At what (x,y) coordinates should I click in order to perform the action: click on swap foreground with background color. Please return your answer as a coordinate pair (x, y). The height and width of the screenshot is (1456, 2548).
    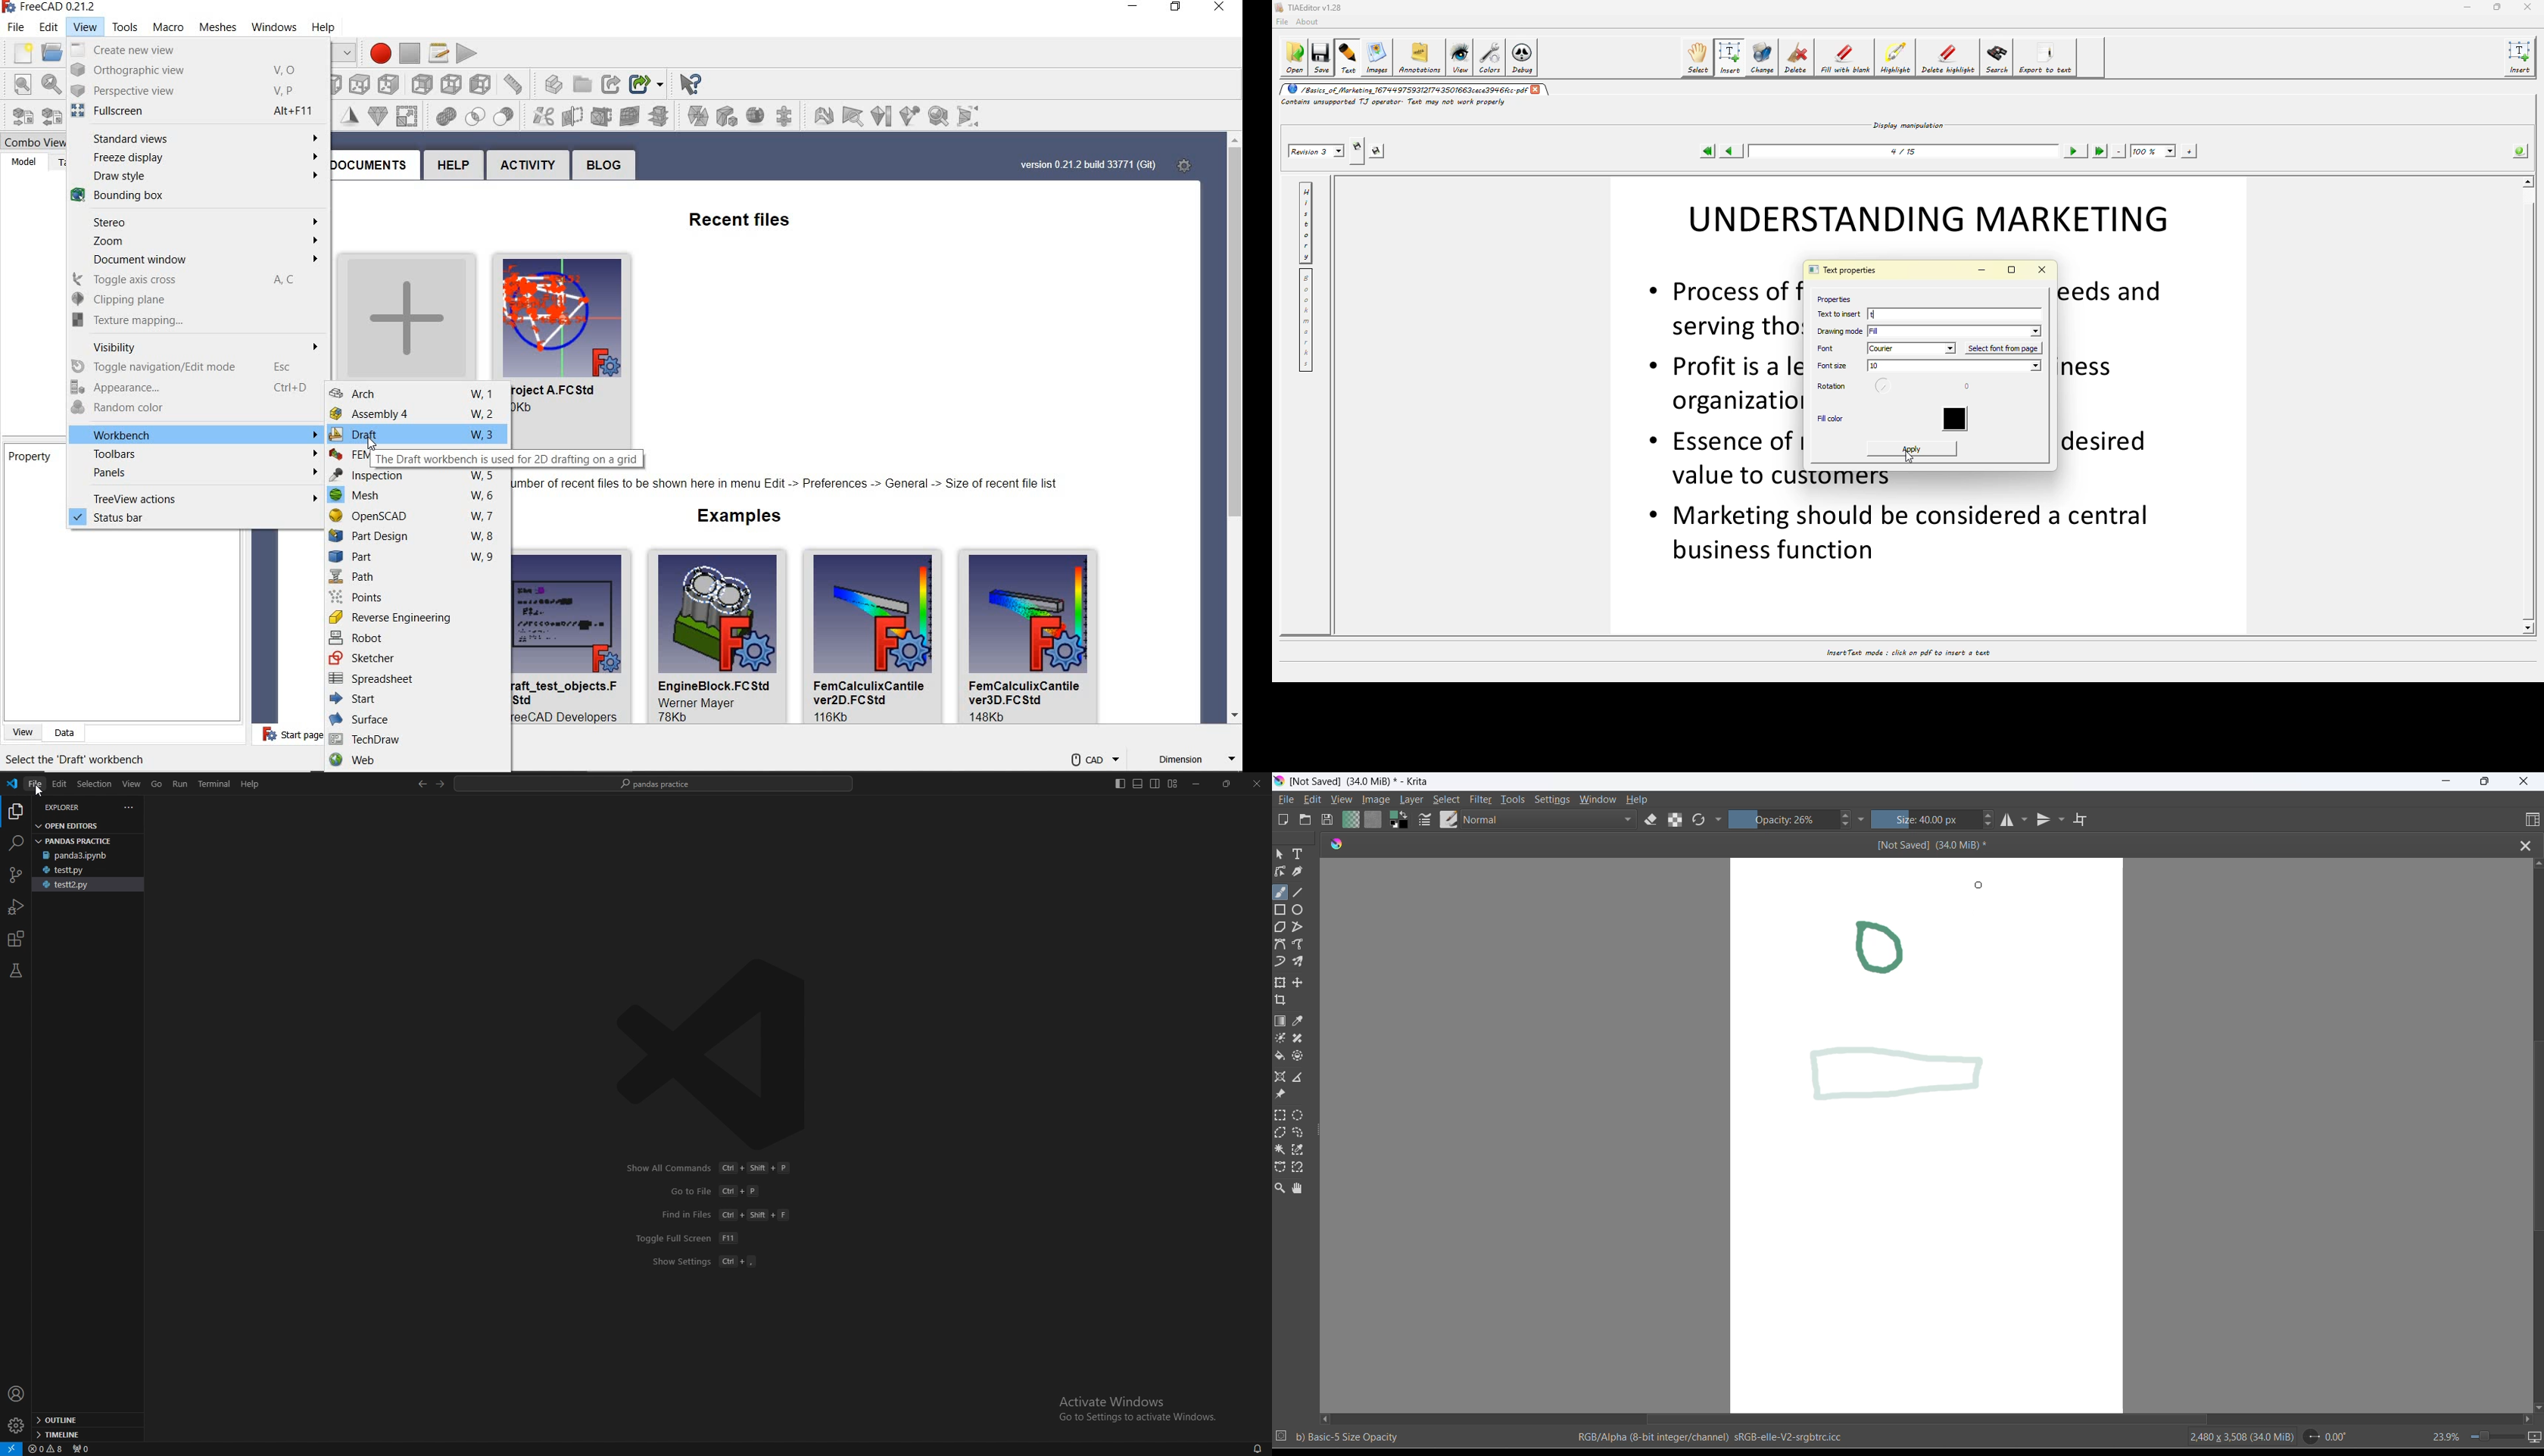
    Looking at the image, I should click on (1401, 820).